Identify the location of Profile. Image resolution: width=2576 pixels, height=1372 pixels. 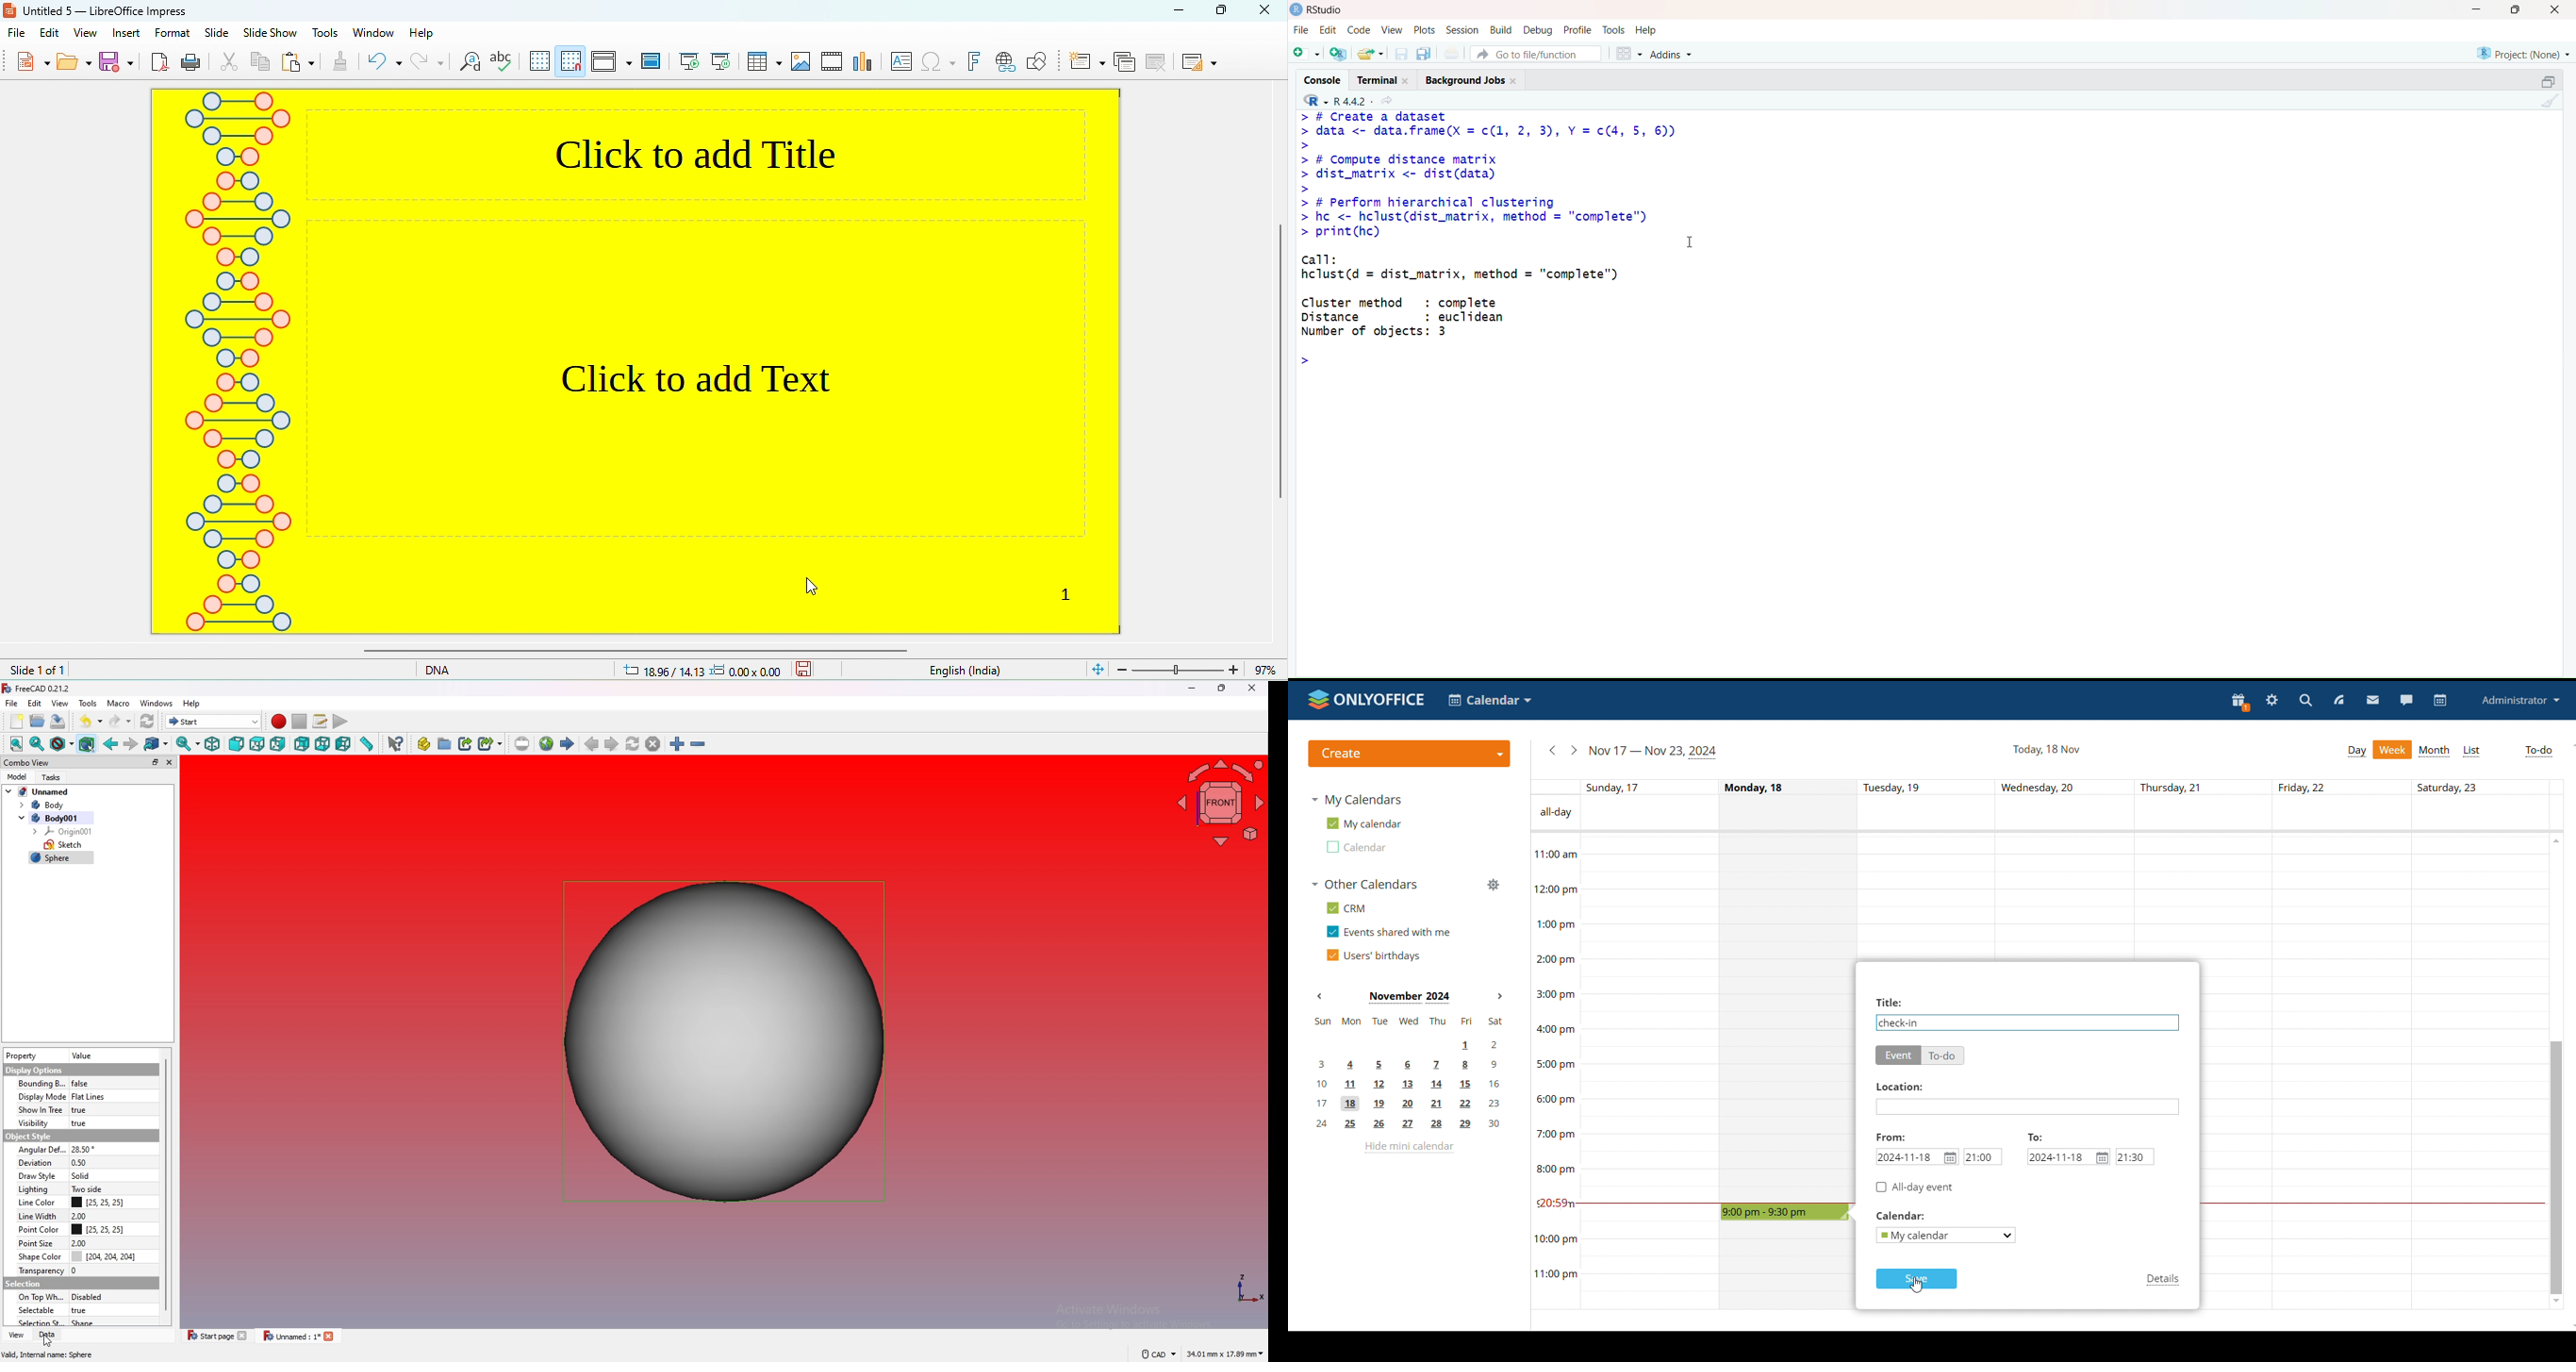
(1576, 30).